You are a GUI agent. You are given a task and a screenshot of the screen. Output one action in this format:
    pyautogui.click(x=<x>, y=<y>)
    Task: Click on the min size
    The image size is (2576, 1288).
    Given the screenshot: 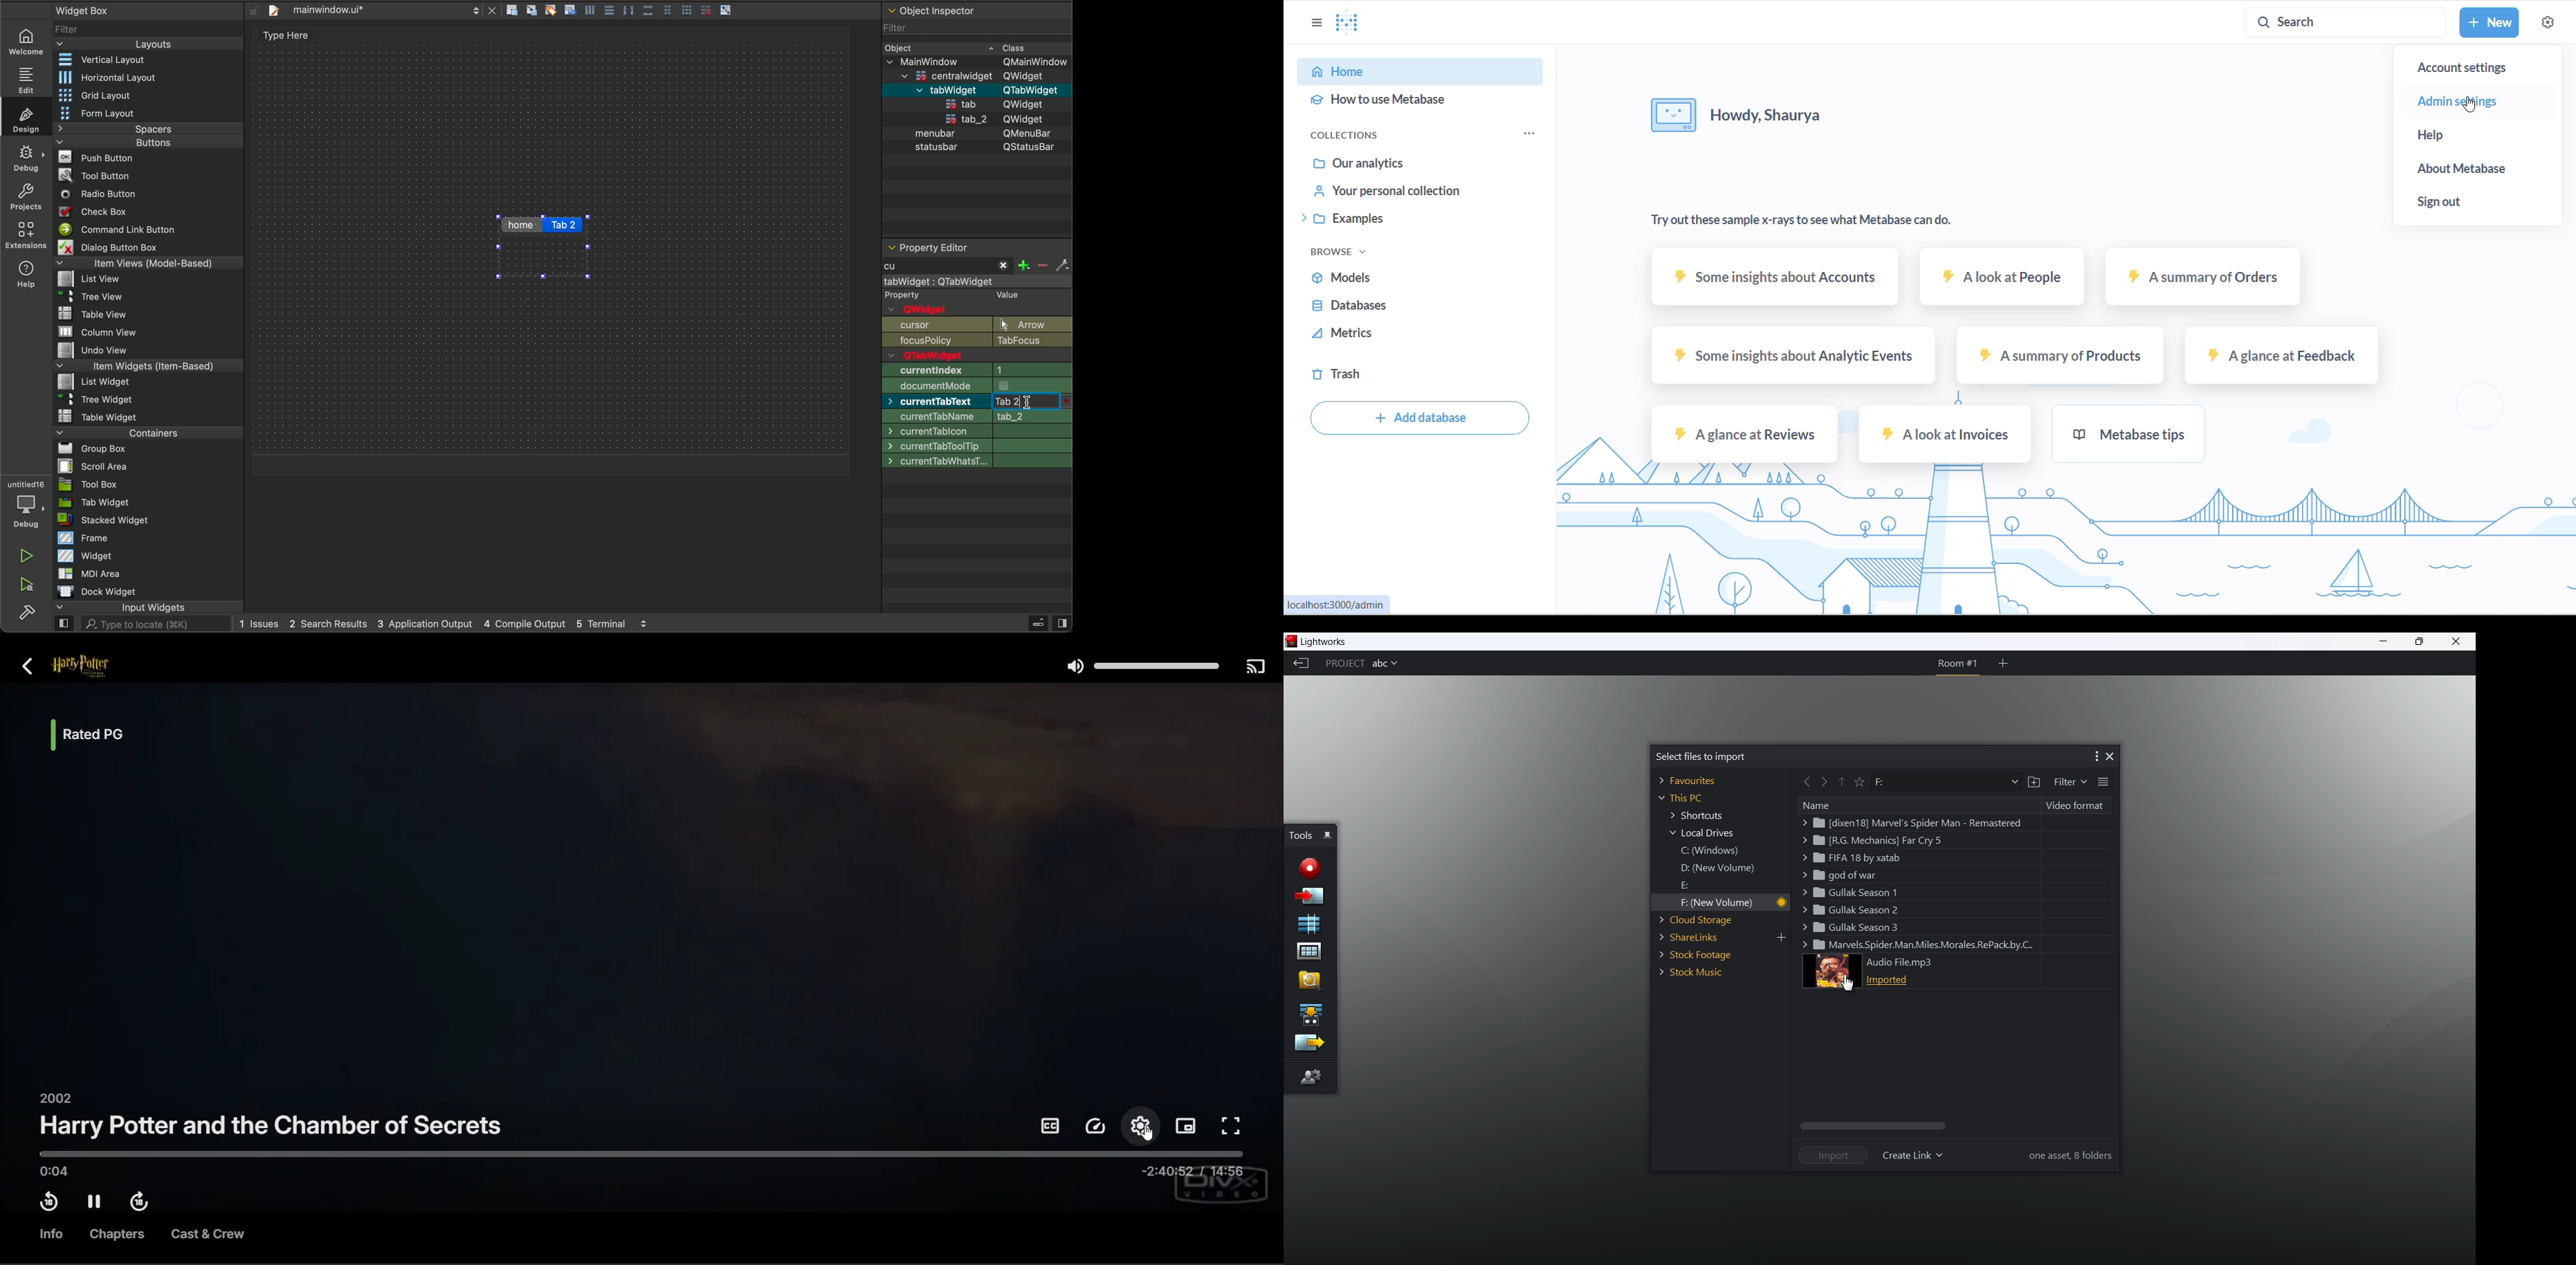 What is the action you would take?
    pyautogui.click(x=978, y=401)
    